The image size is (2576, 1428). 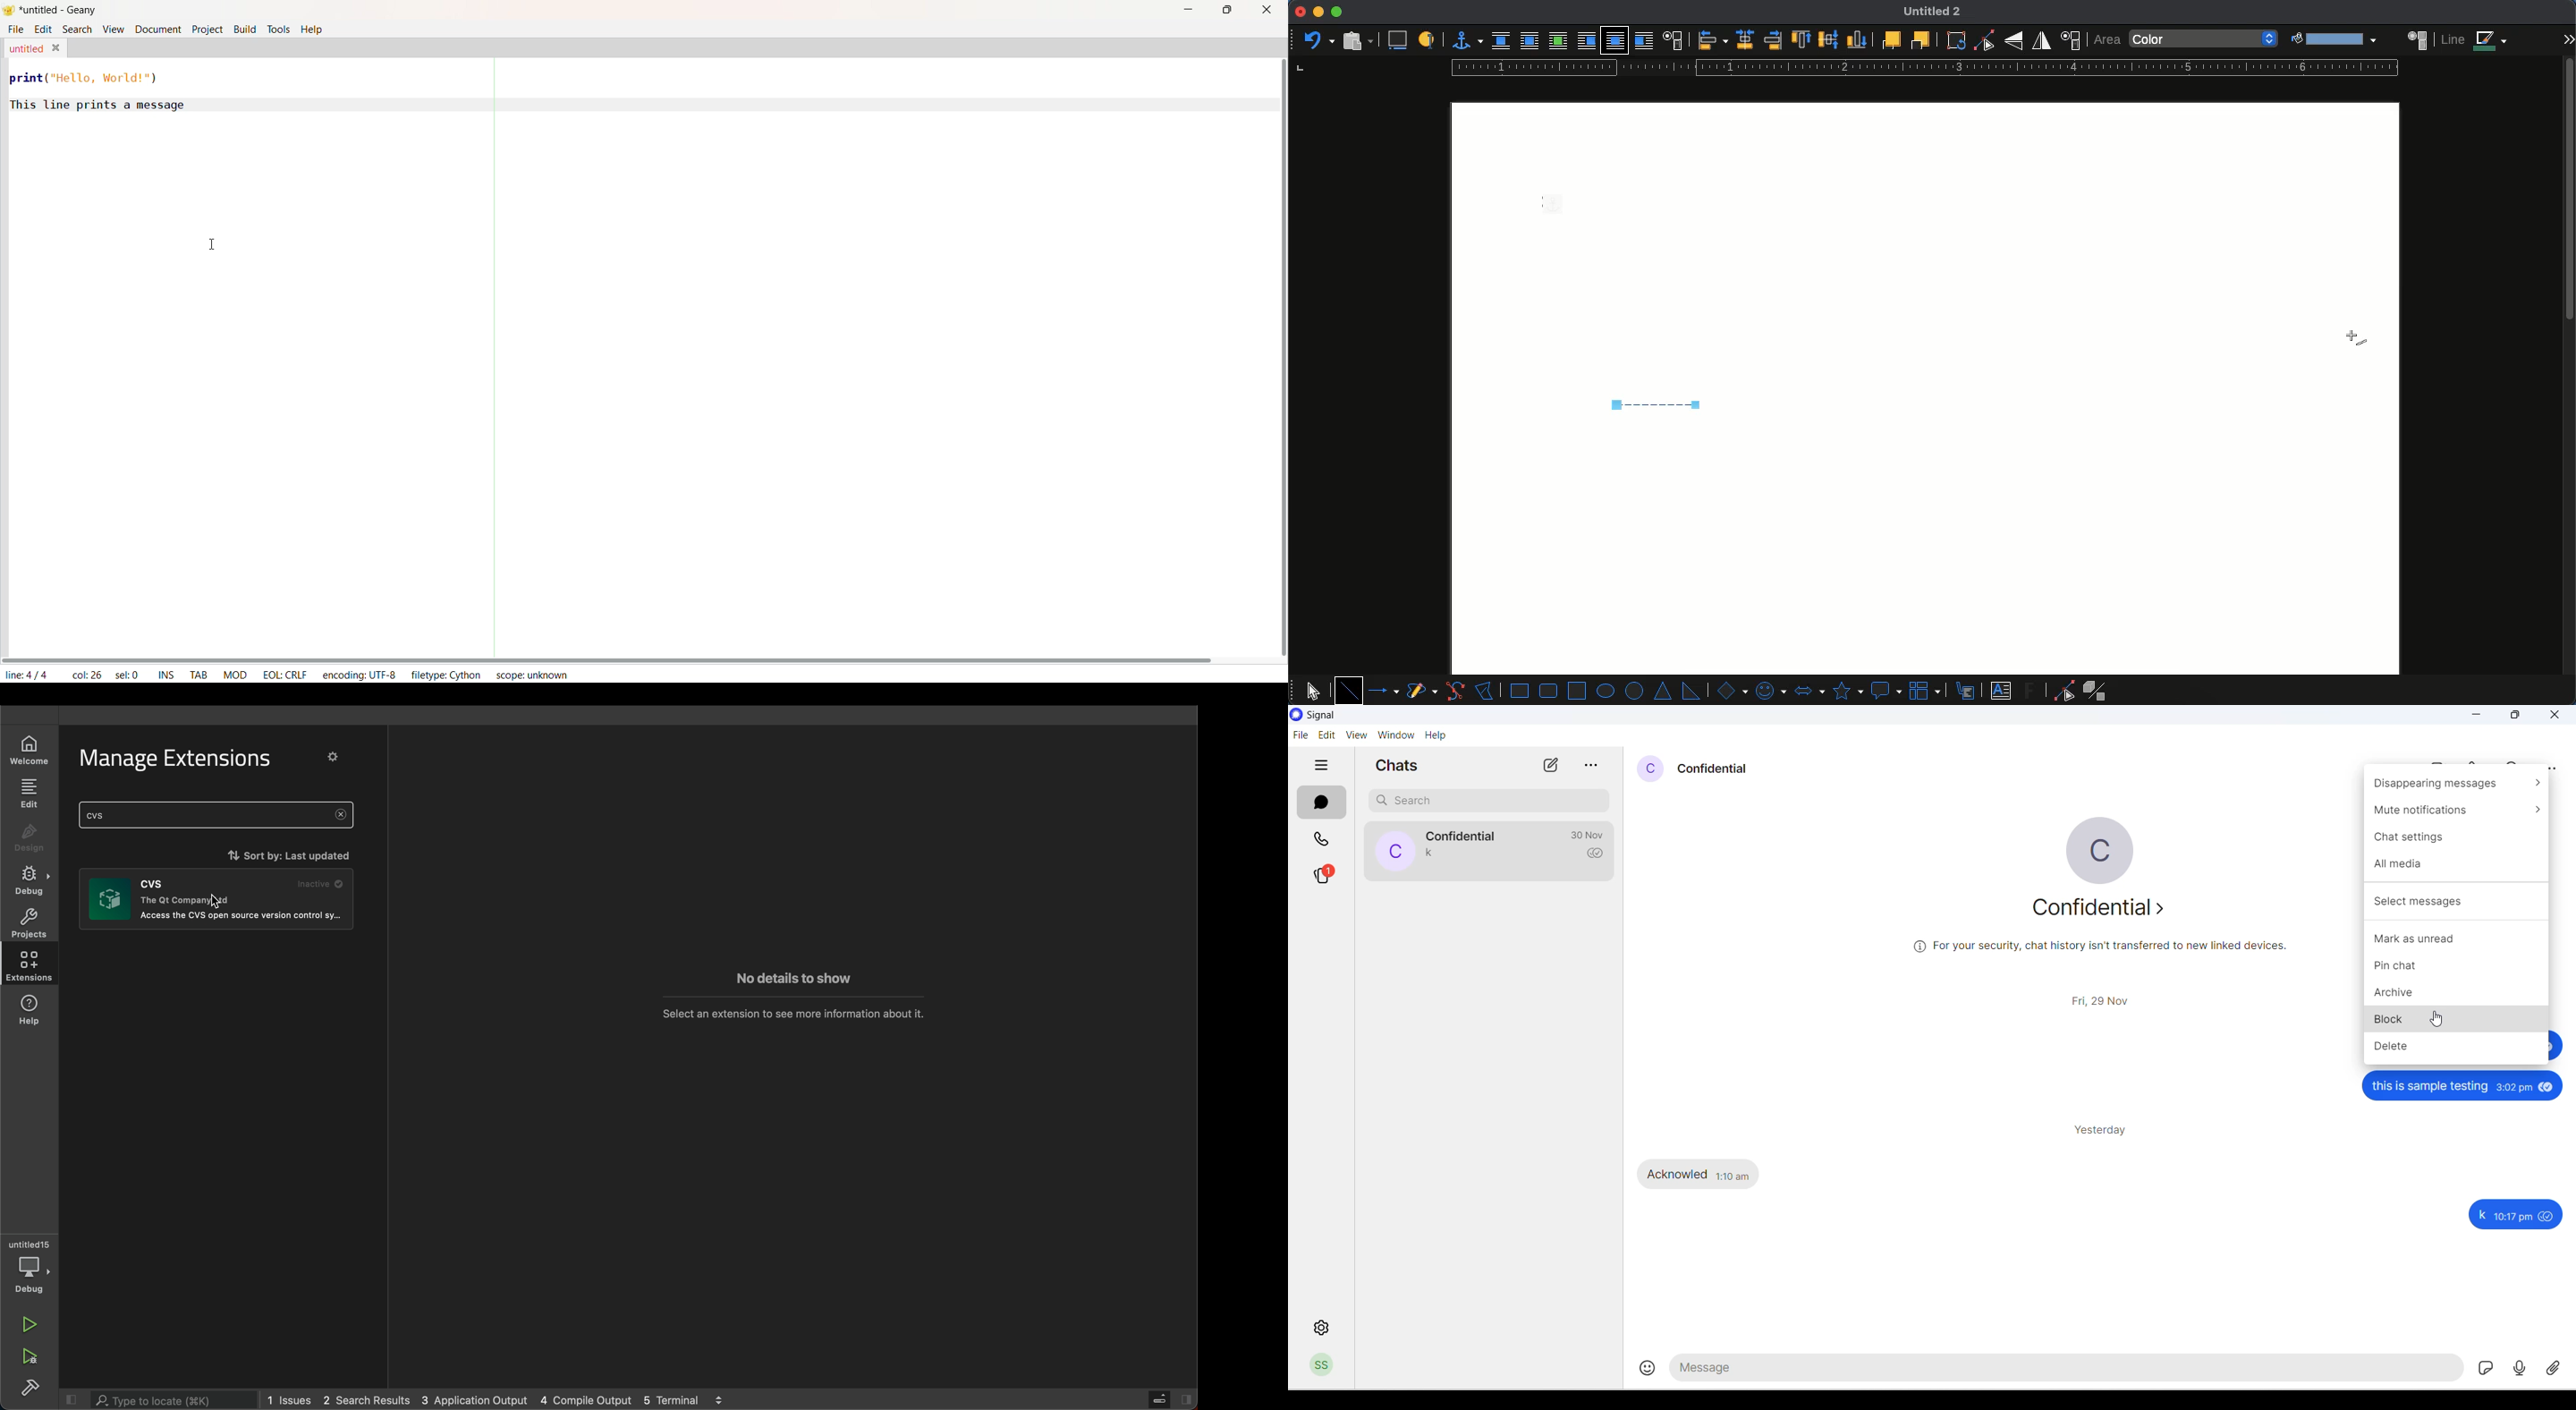 I want to click on Maximize, so click(x=1228, y=10).